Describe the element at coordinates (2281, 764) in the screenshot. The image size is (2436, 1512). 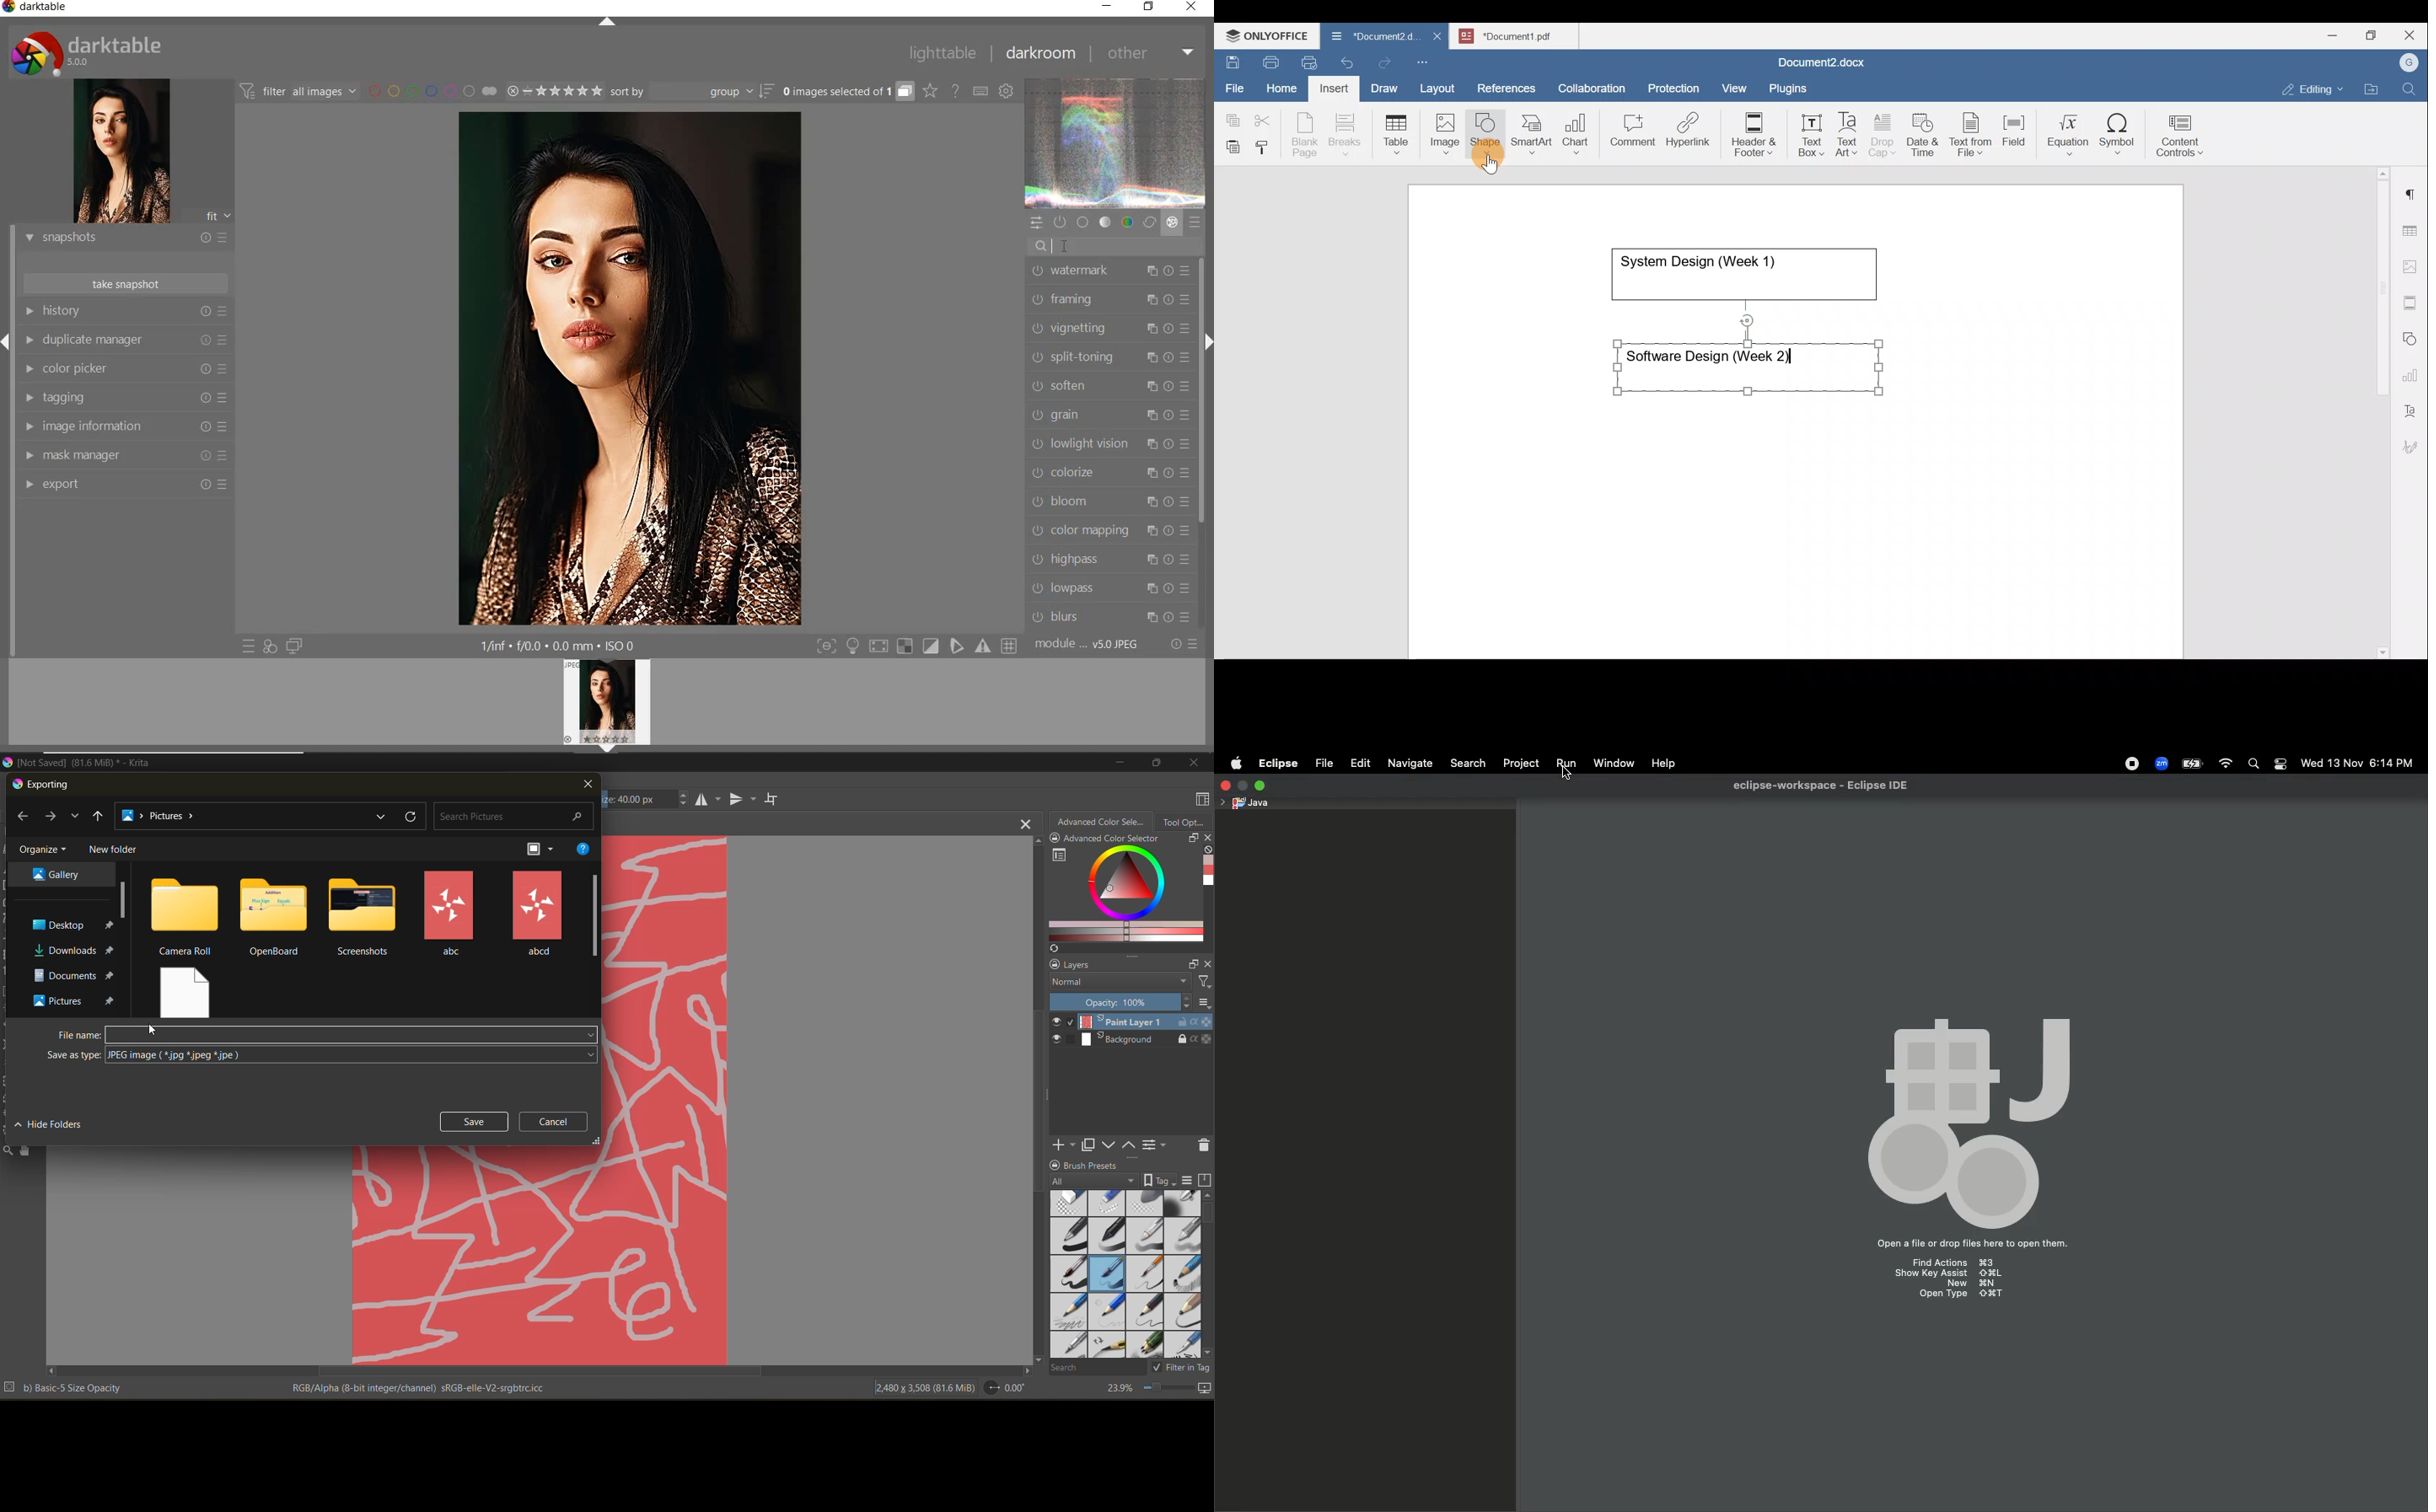
I see `Notification` at that location.